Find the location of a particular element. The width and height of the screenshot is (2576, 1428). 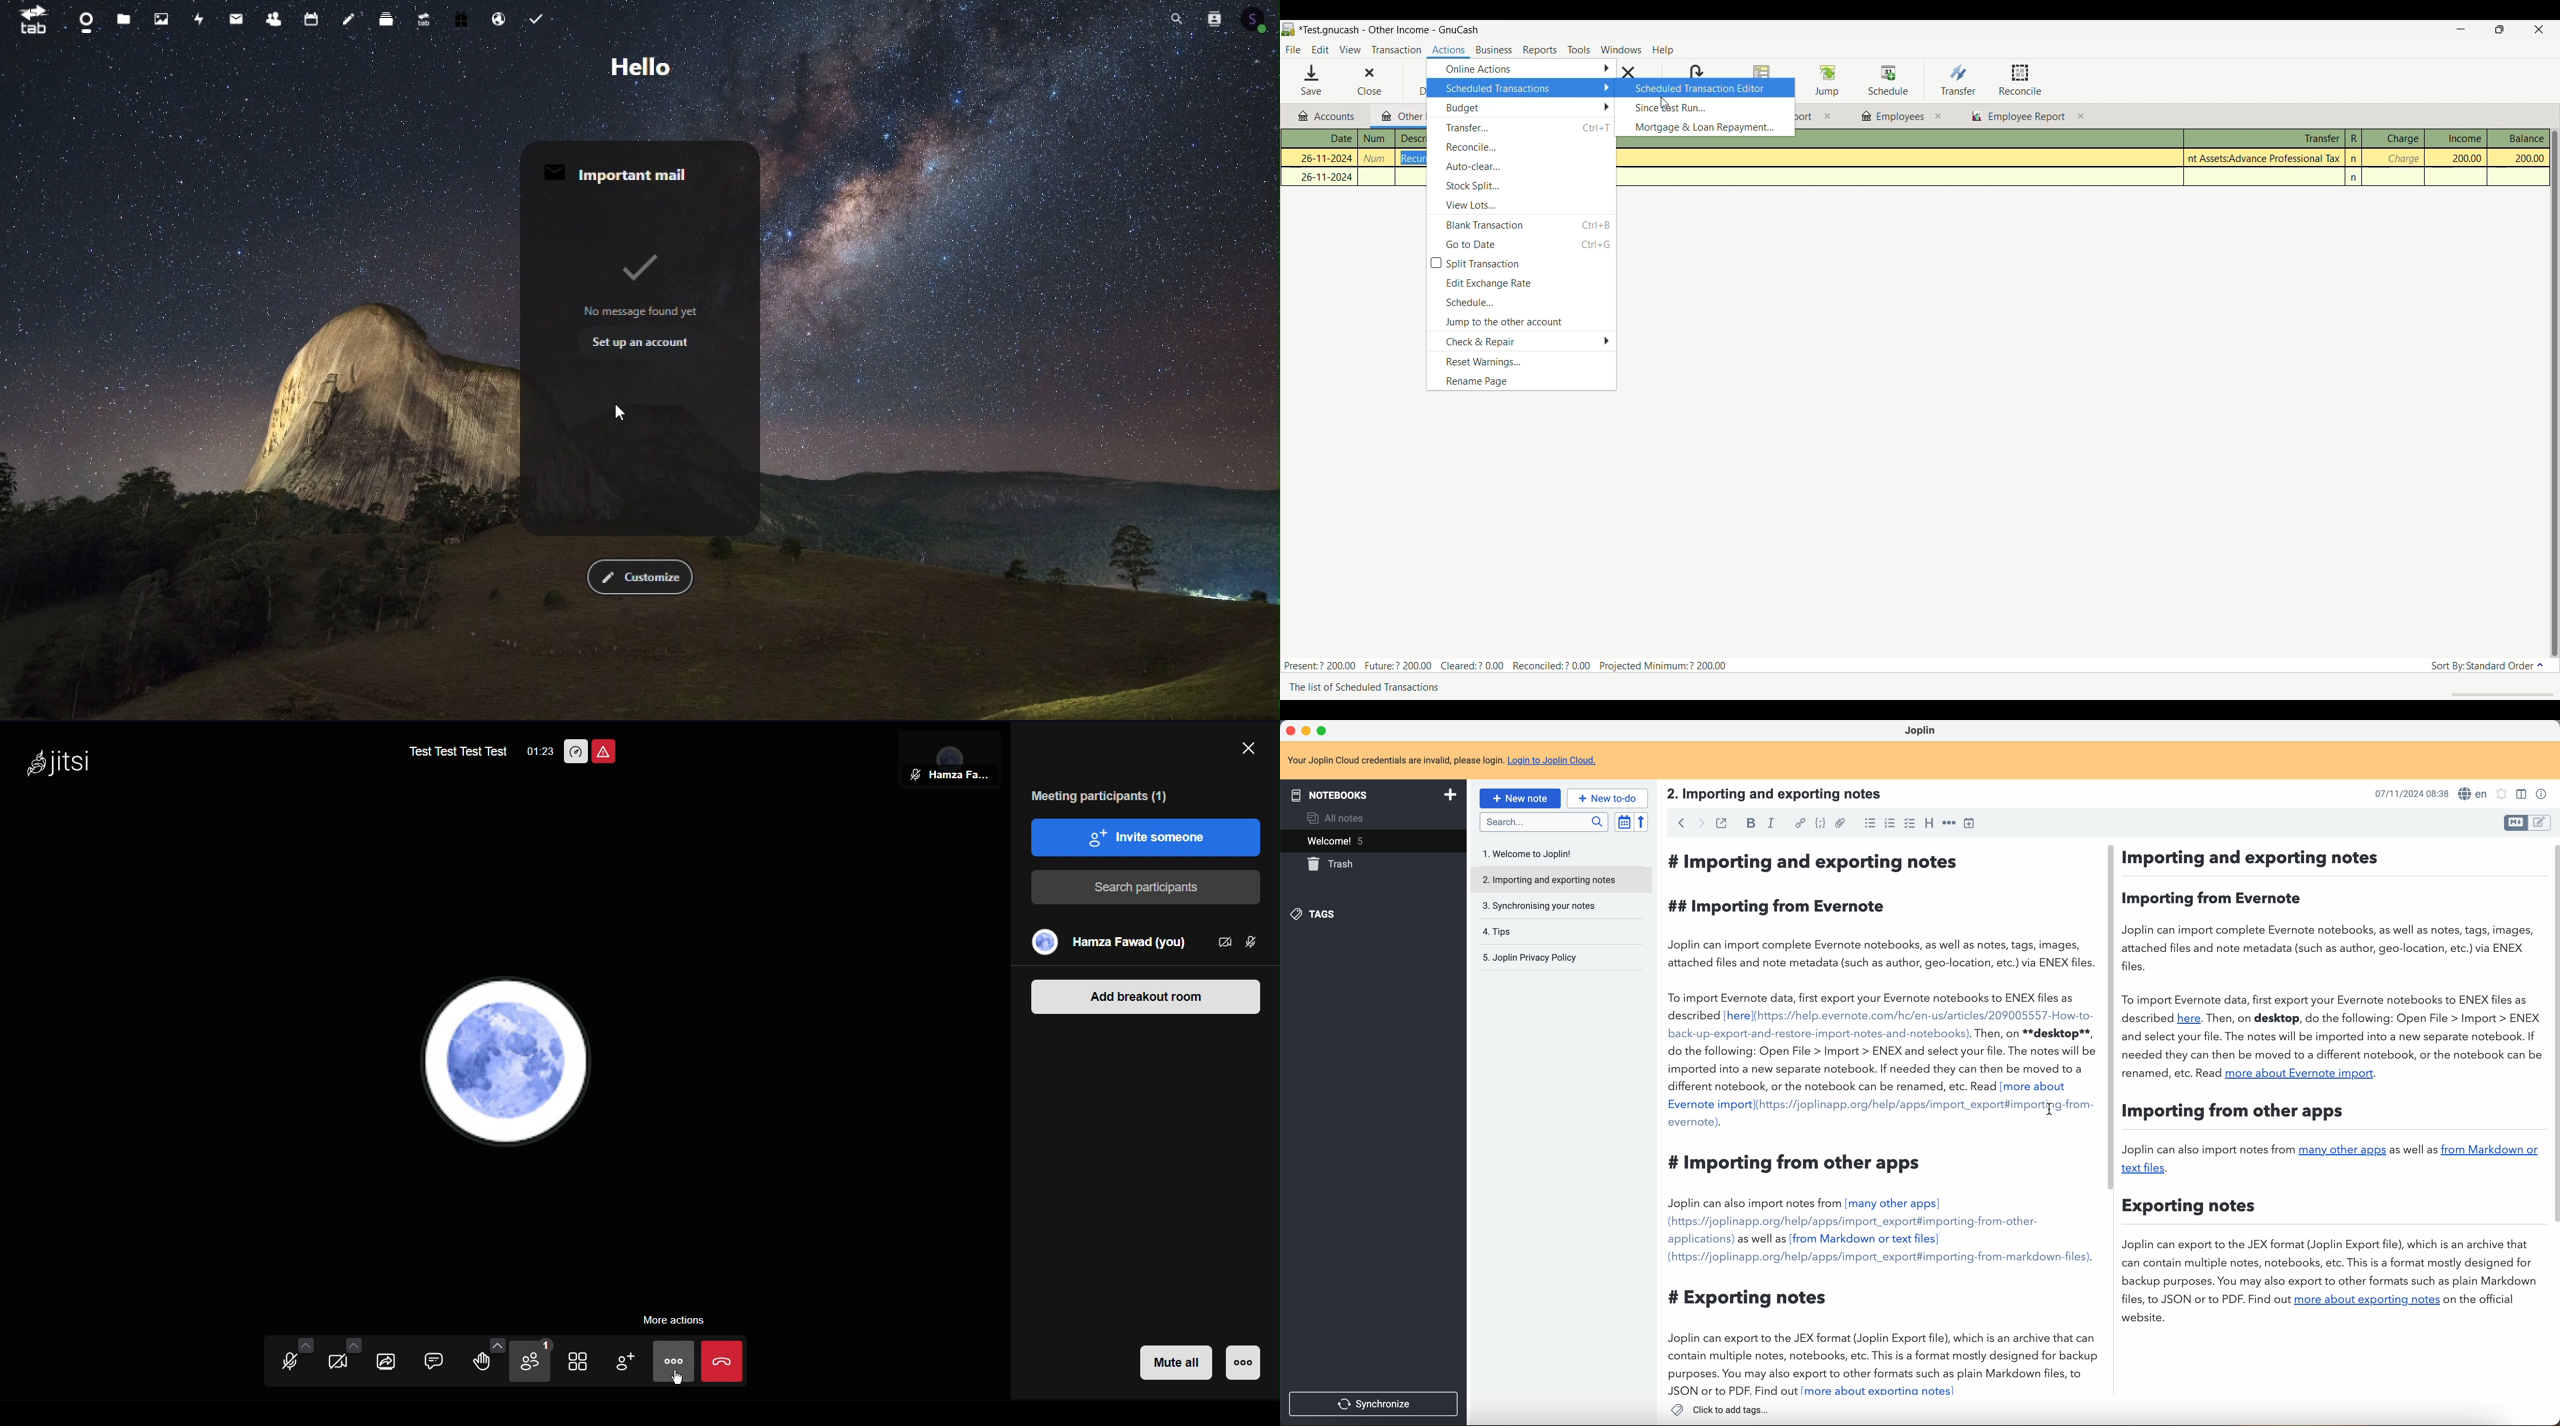

tips is located at coordinates (1499, 931).